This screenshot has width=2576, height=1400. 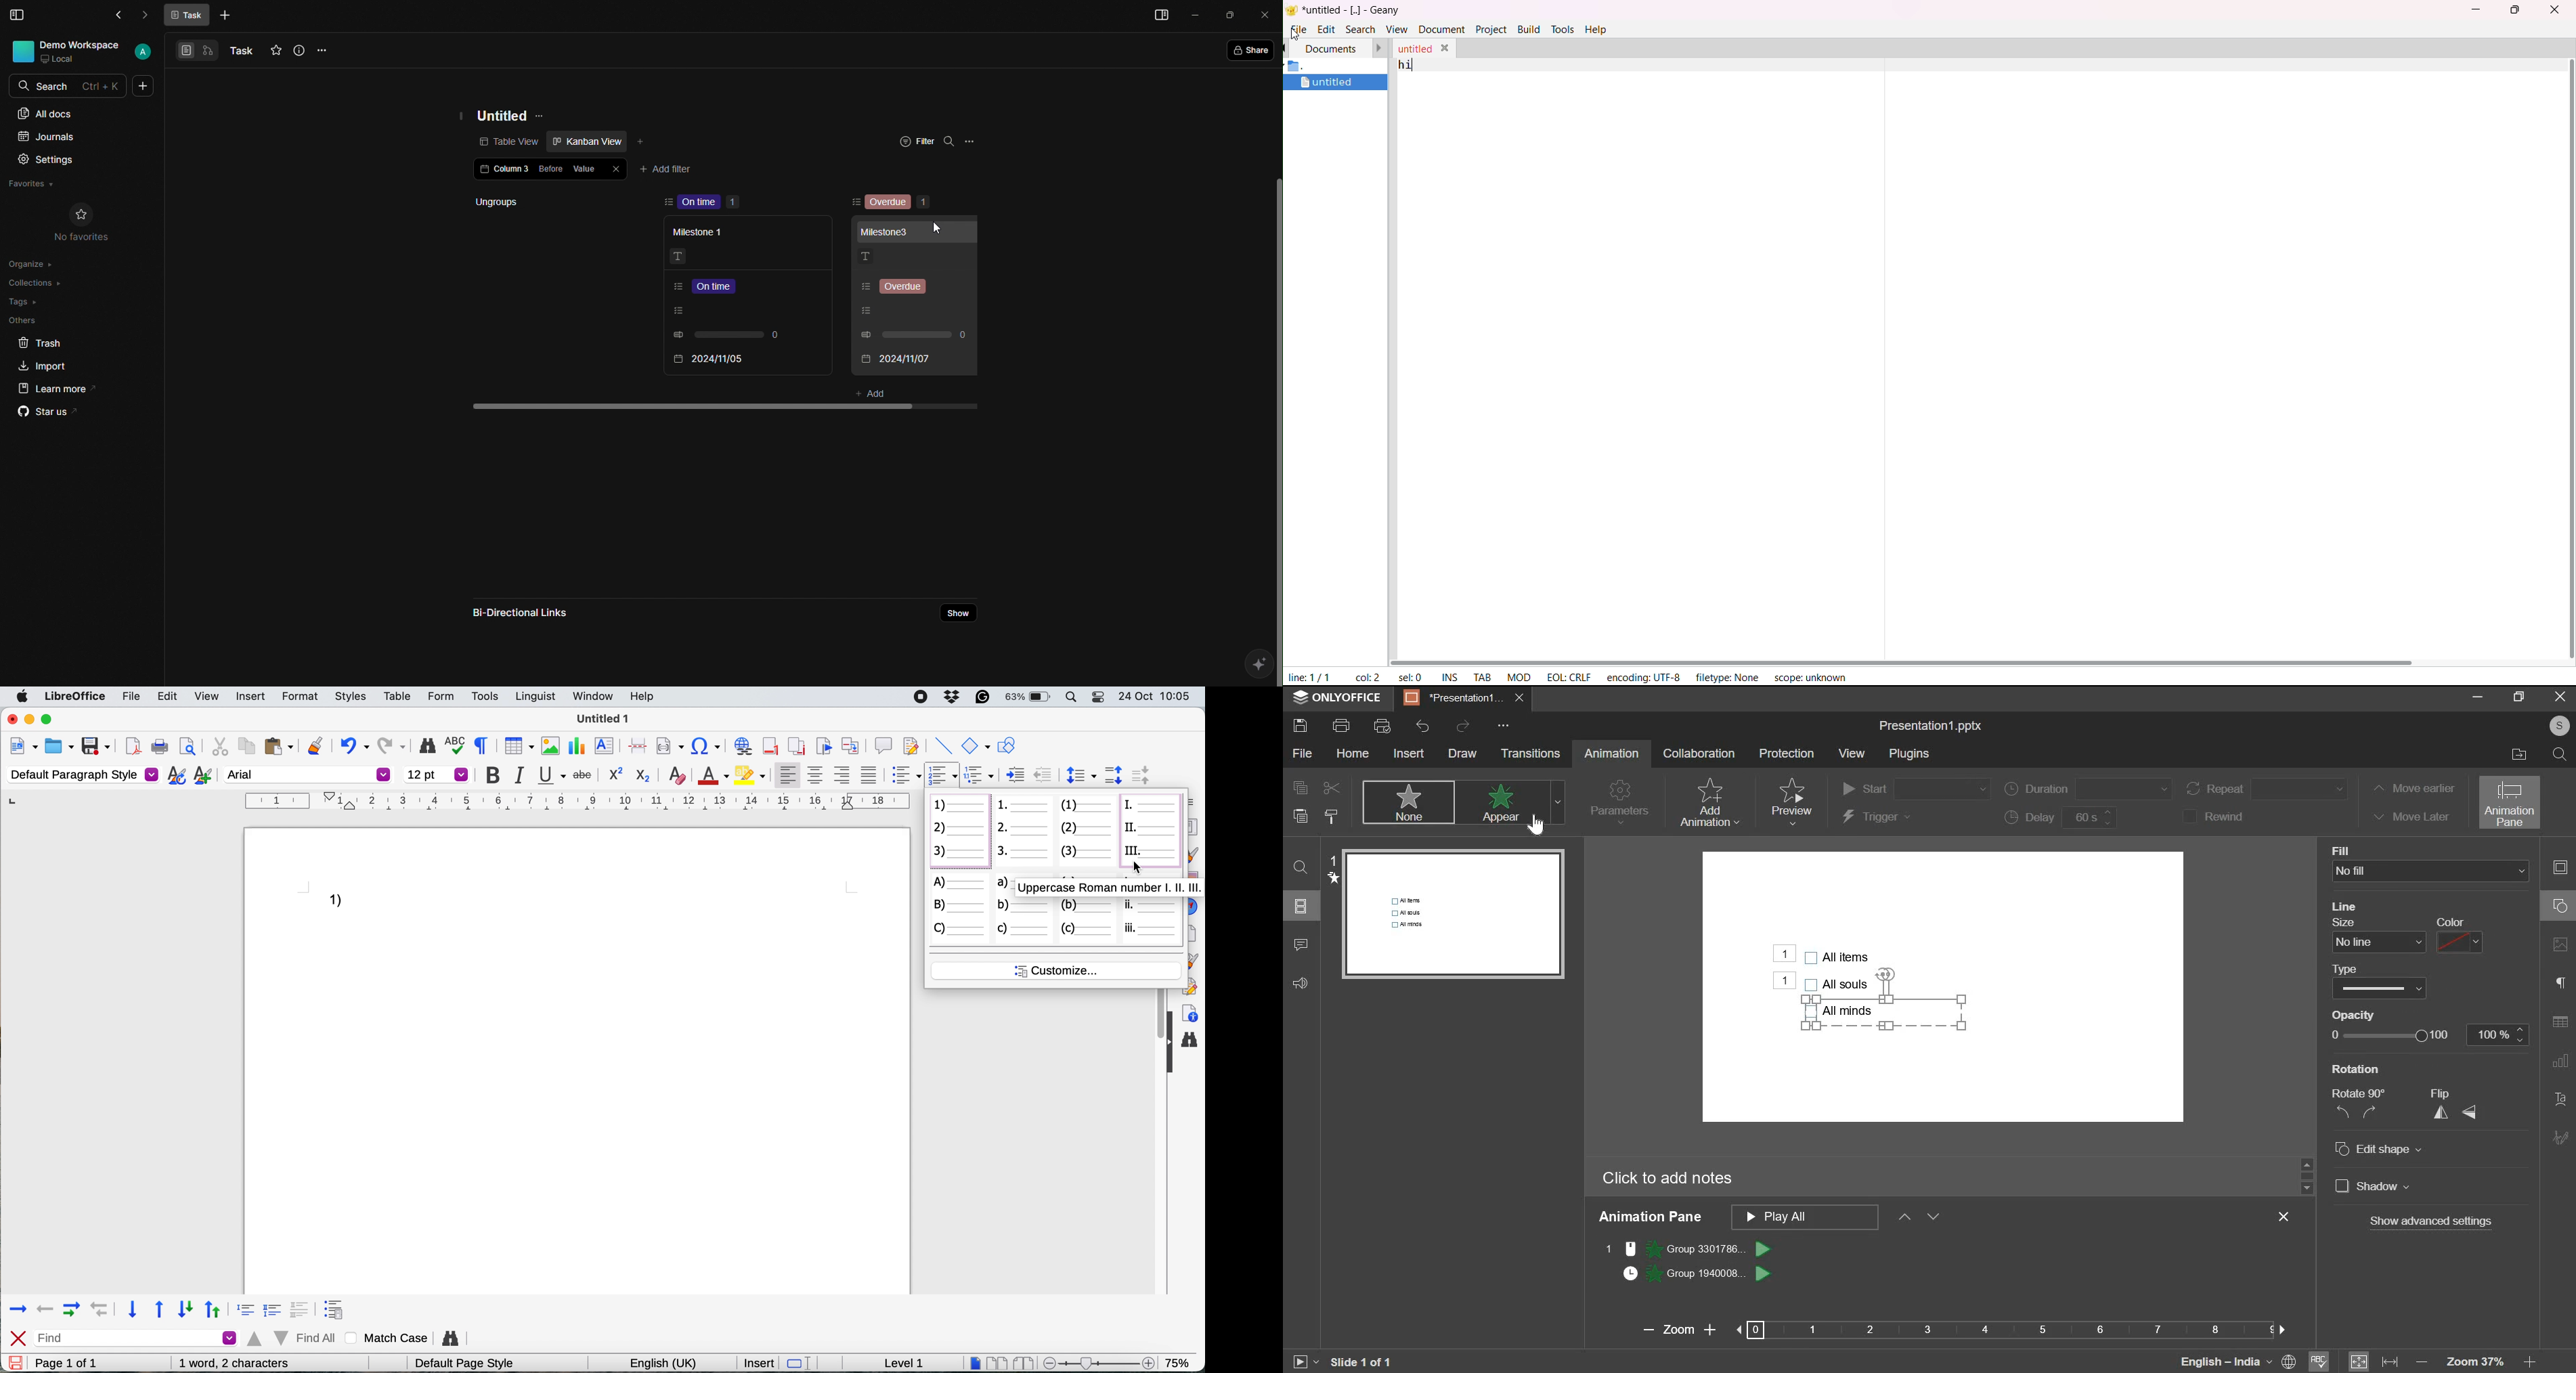 I want to click on fill color, so click(x=750, y=774).